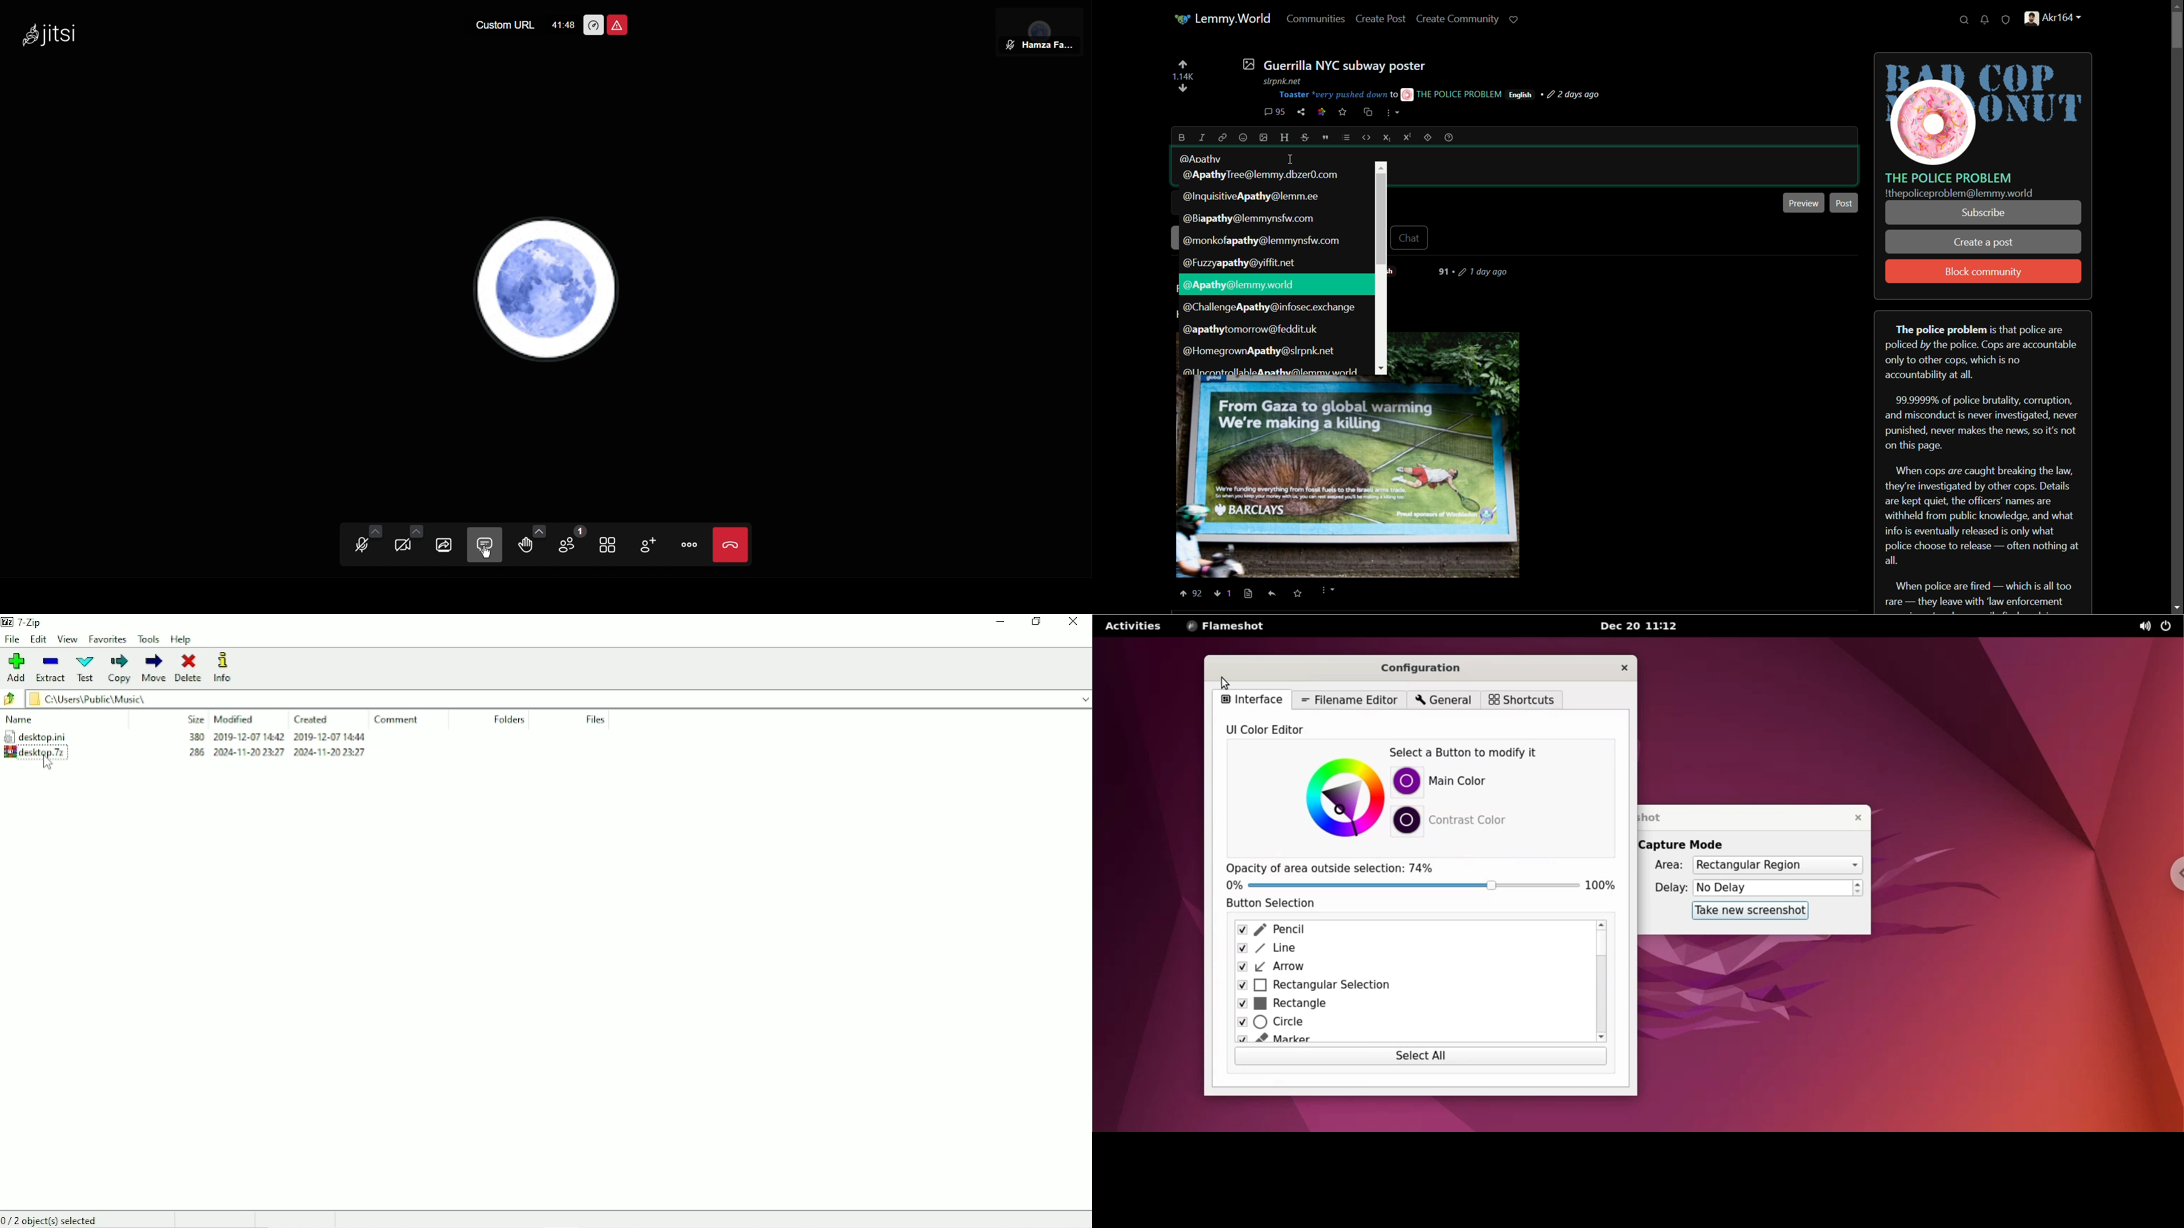 The height and width of the screenshot is (1232, 2184). Describe the element at coordinates (2060, 20) in the screenshot. I see `handle` at that location.